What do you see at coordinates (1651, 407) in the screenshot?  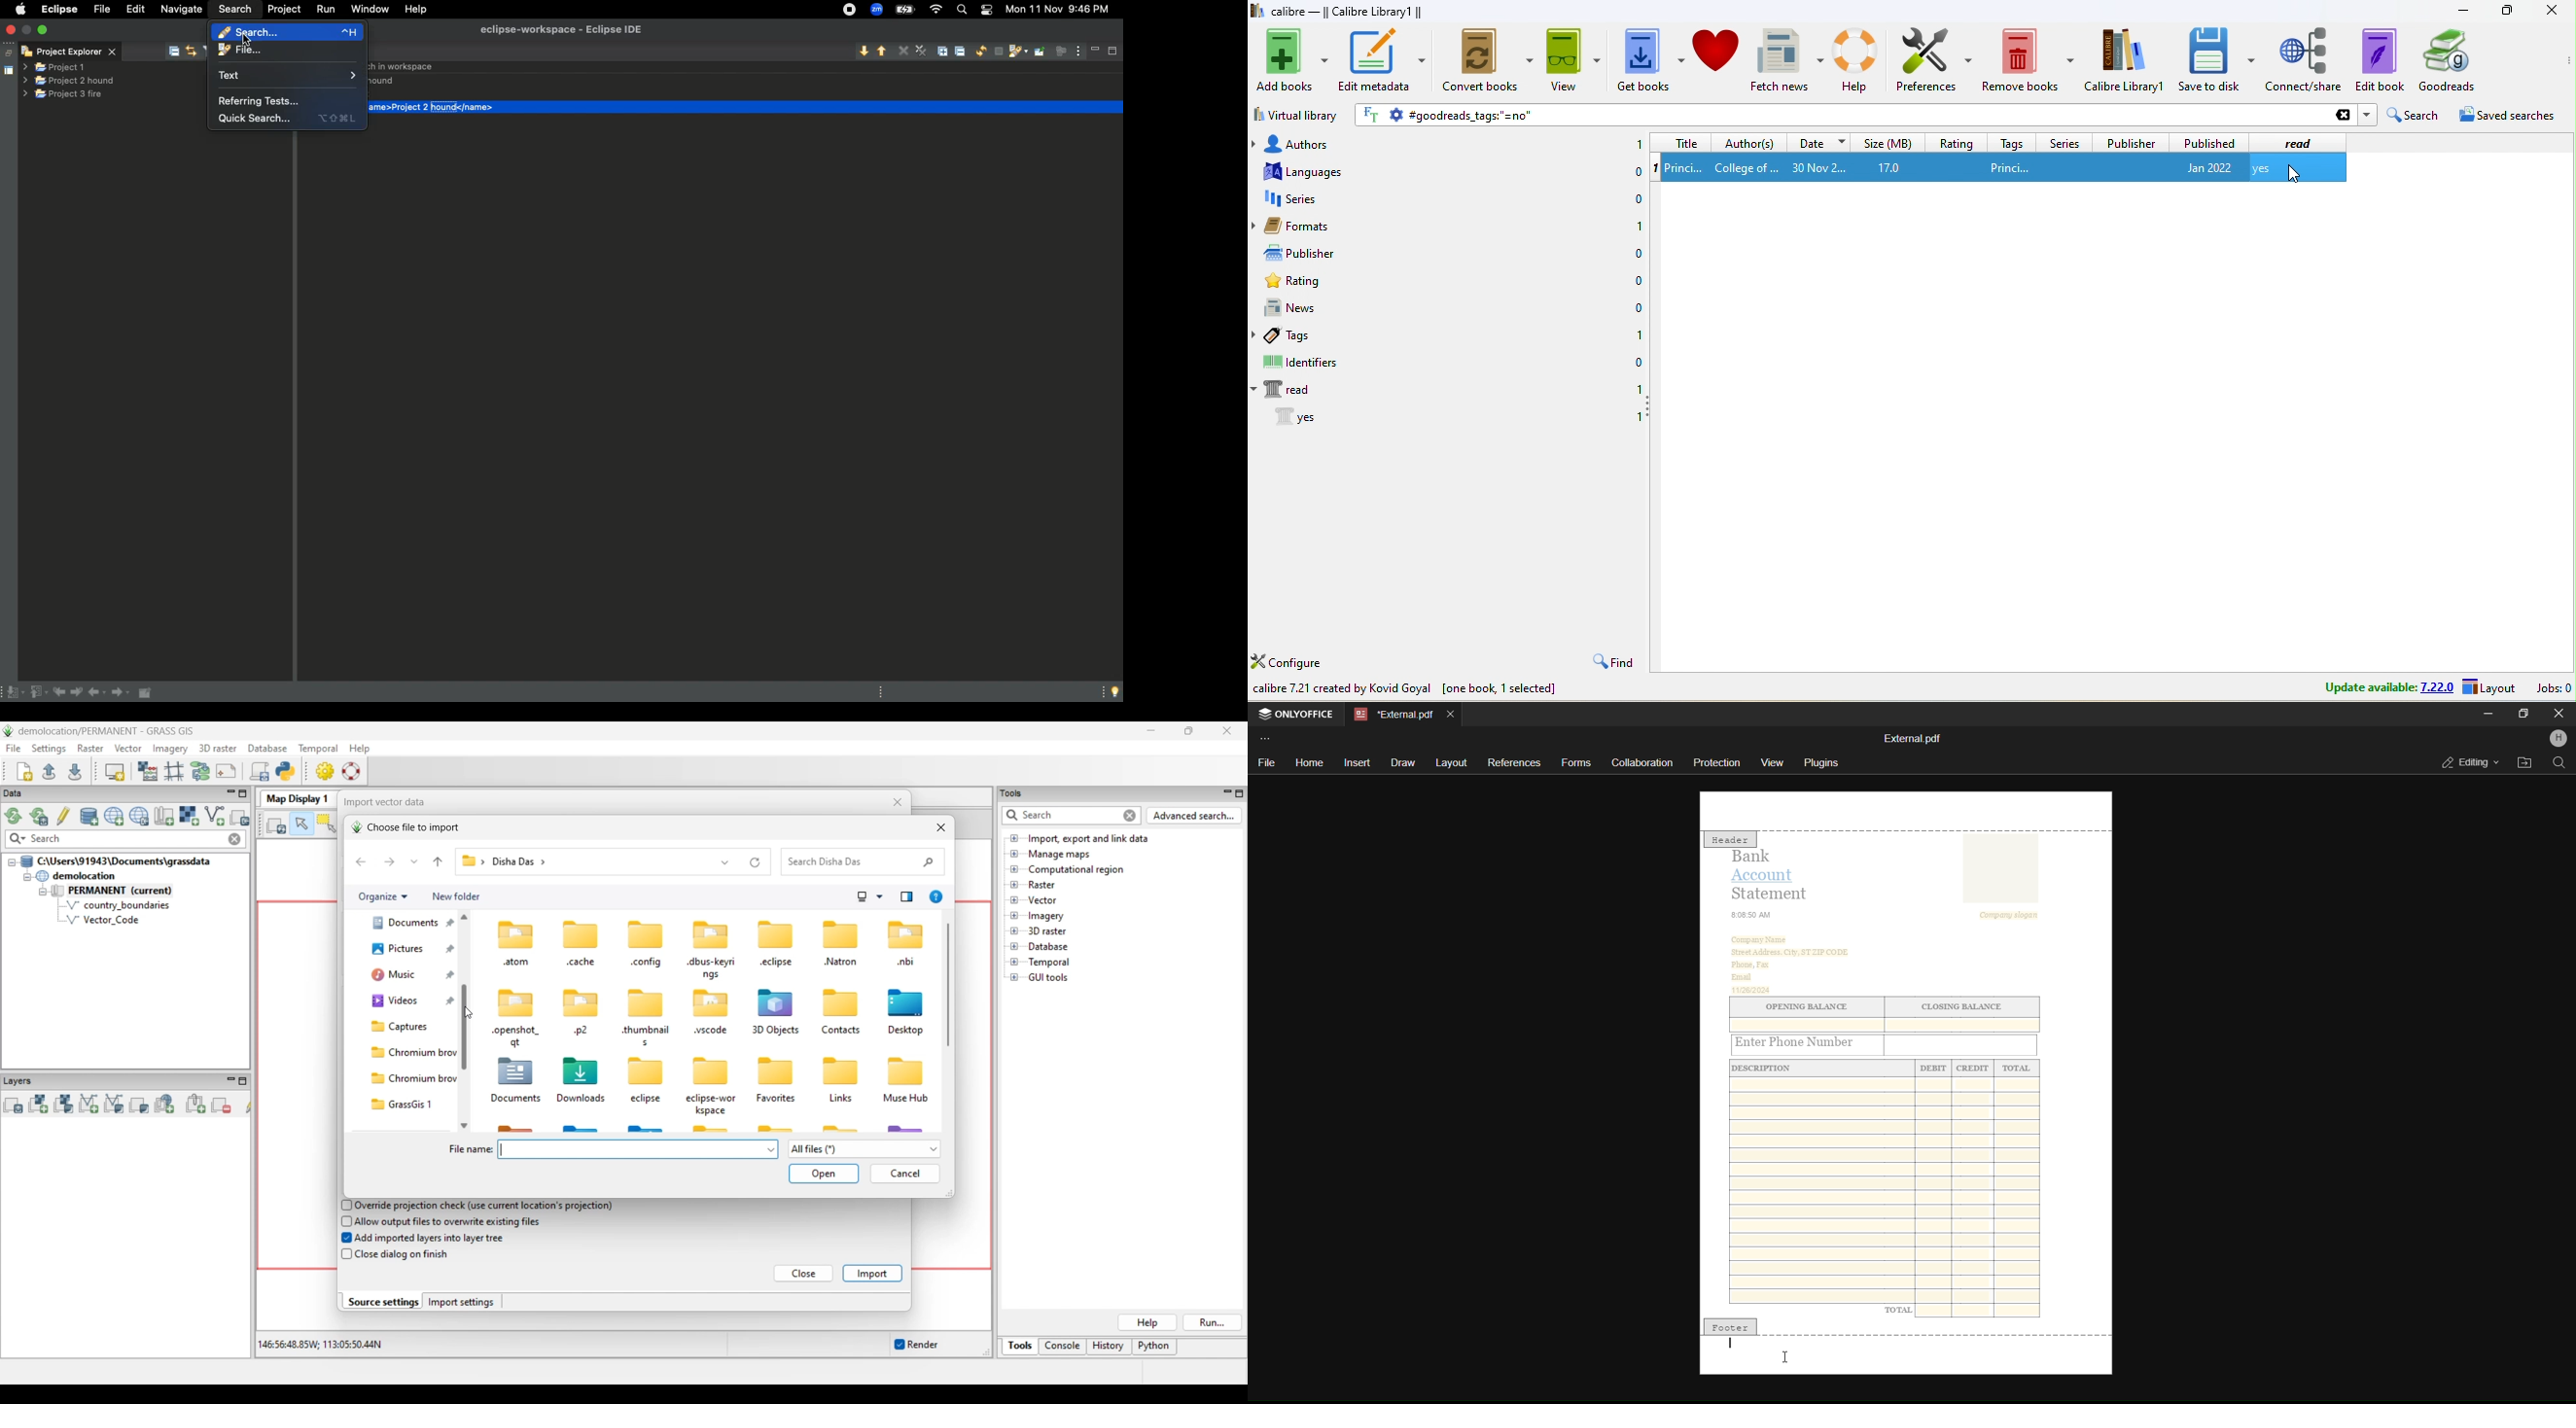 I see `drag to collapse` at bounding box center [1651, 407].